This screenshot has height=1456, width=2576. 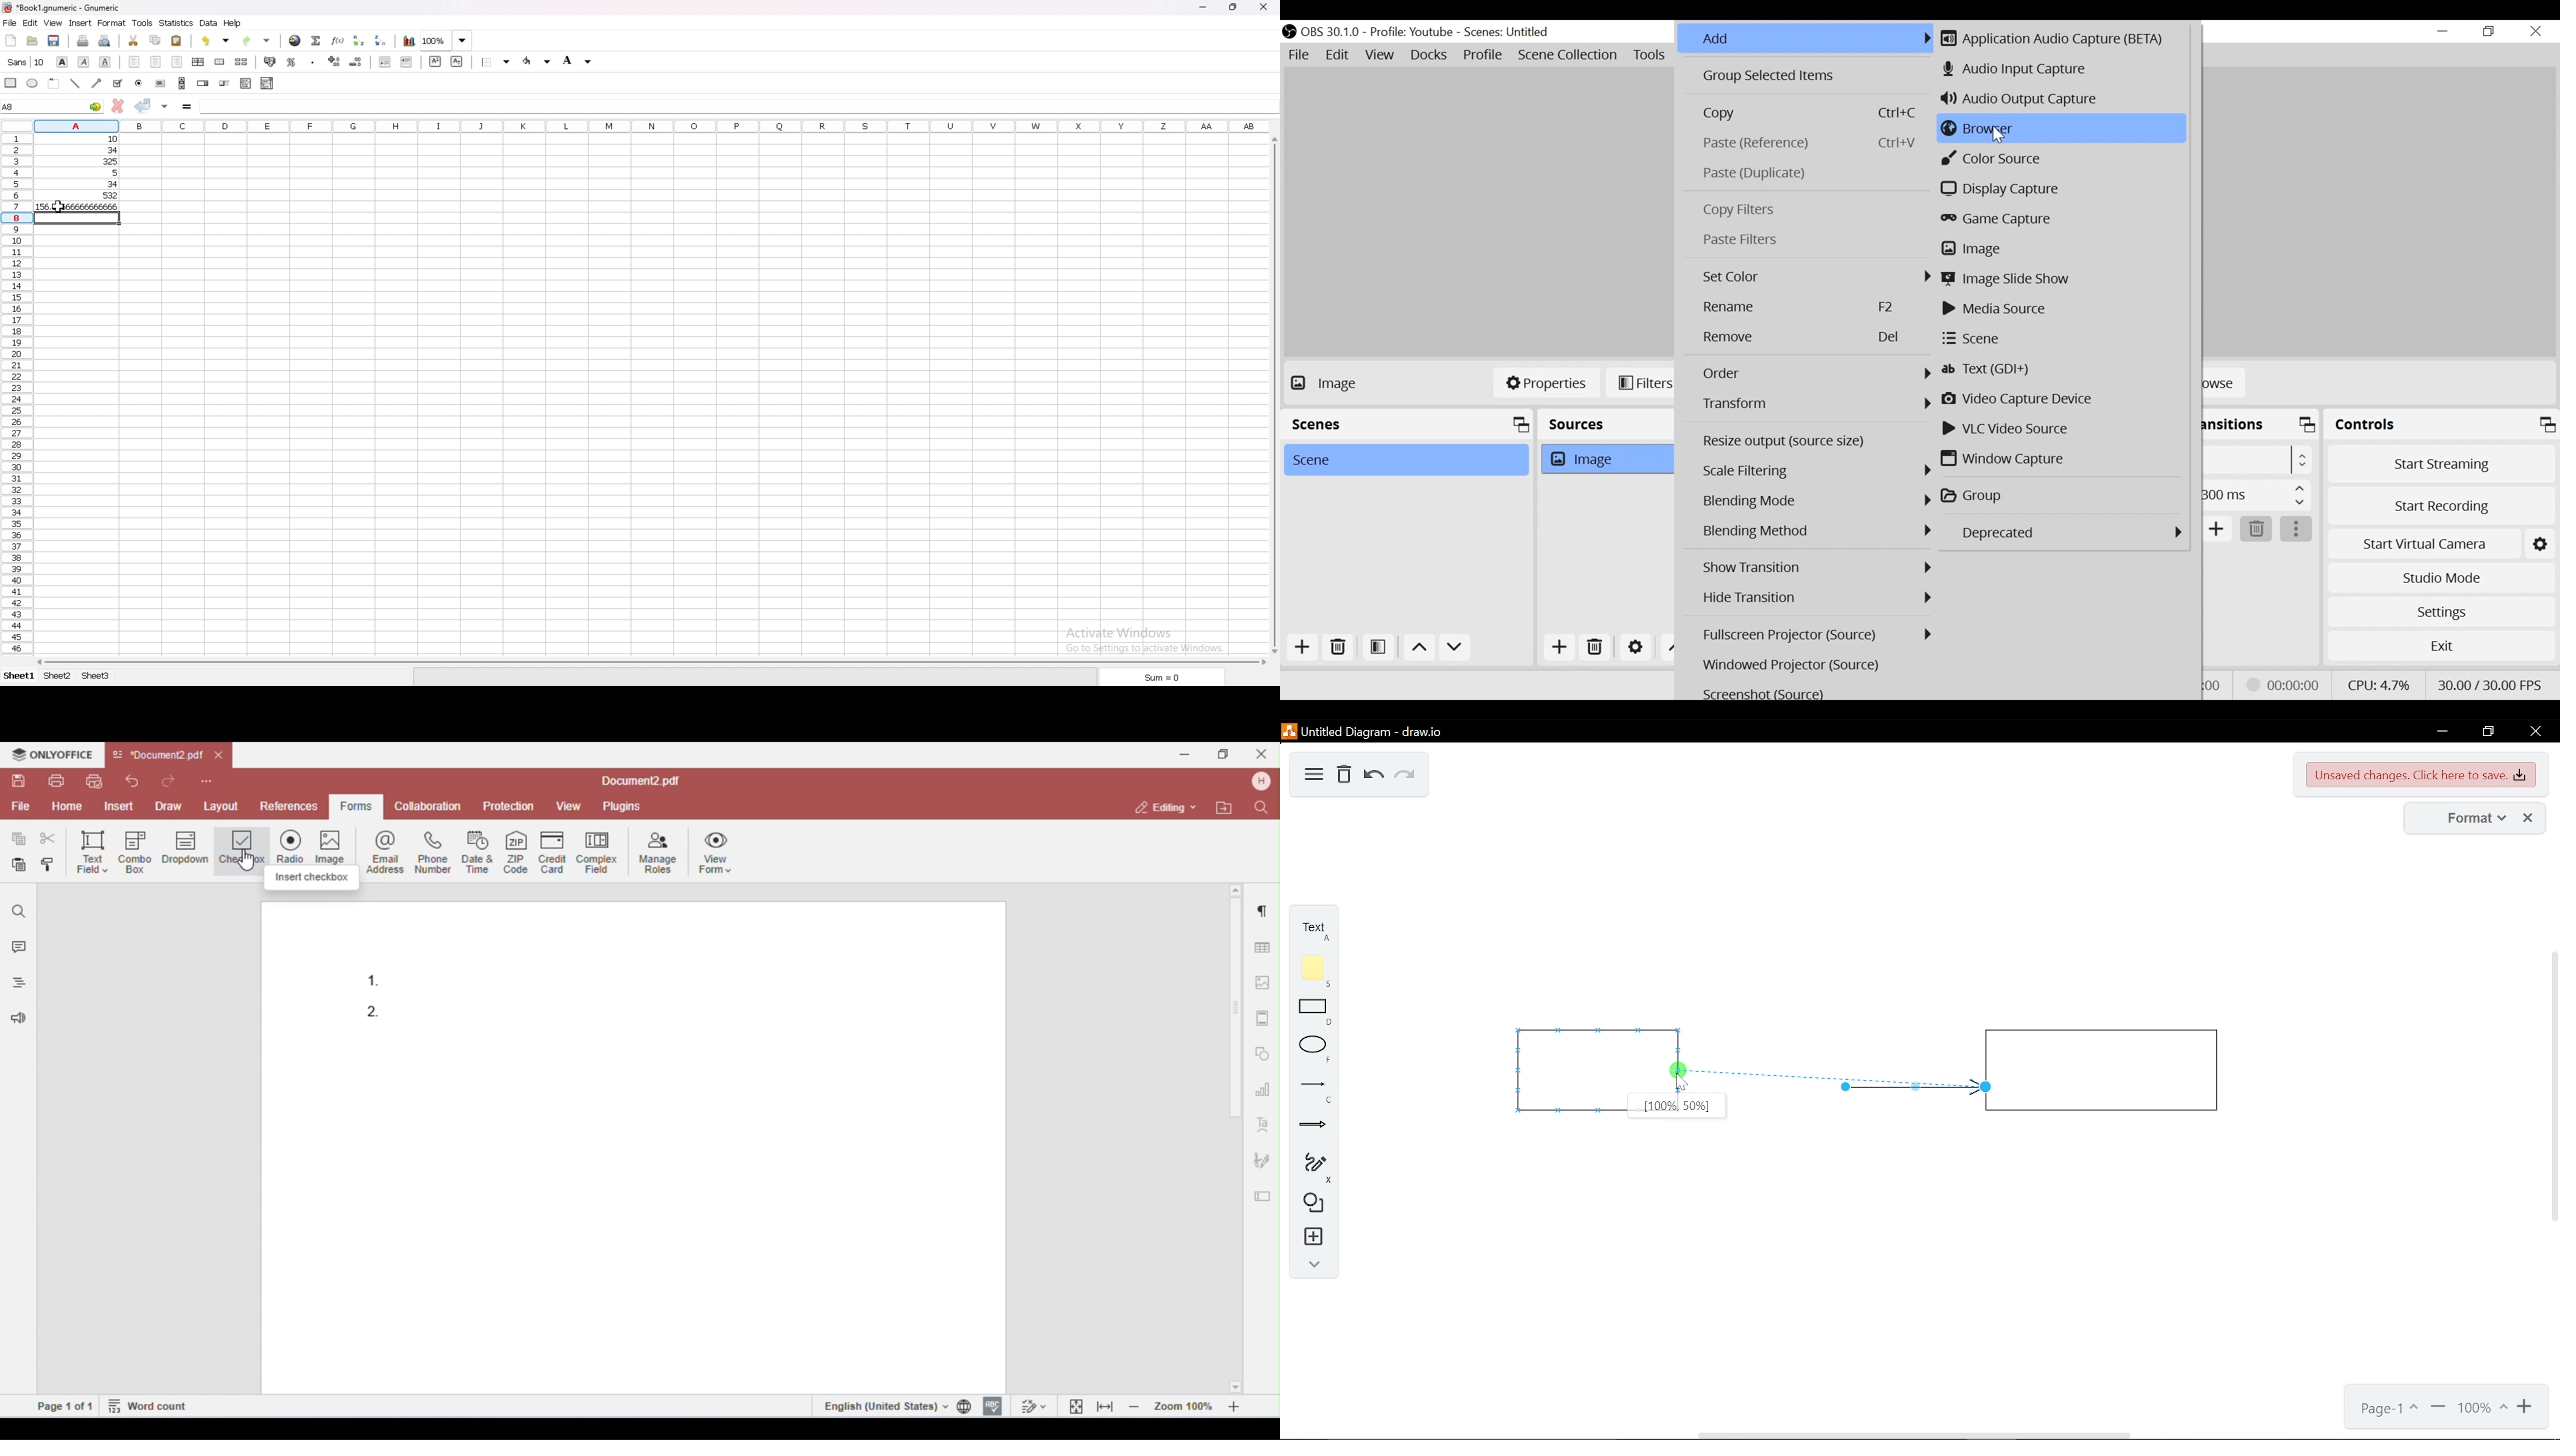 What do you see at coordinates (1819, 665) in the screenshot?
I see `Windowed Projector (Source)` at bounding box center [1819, 665].